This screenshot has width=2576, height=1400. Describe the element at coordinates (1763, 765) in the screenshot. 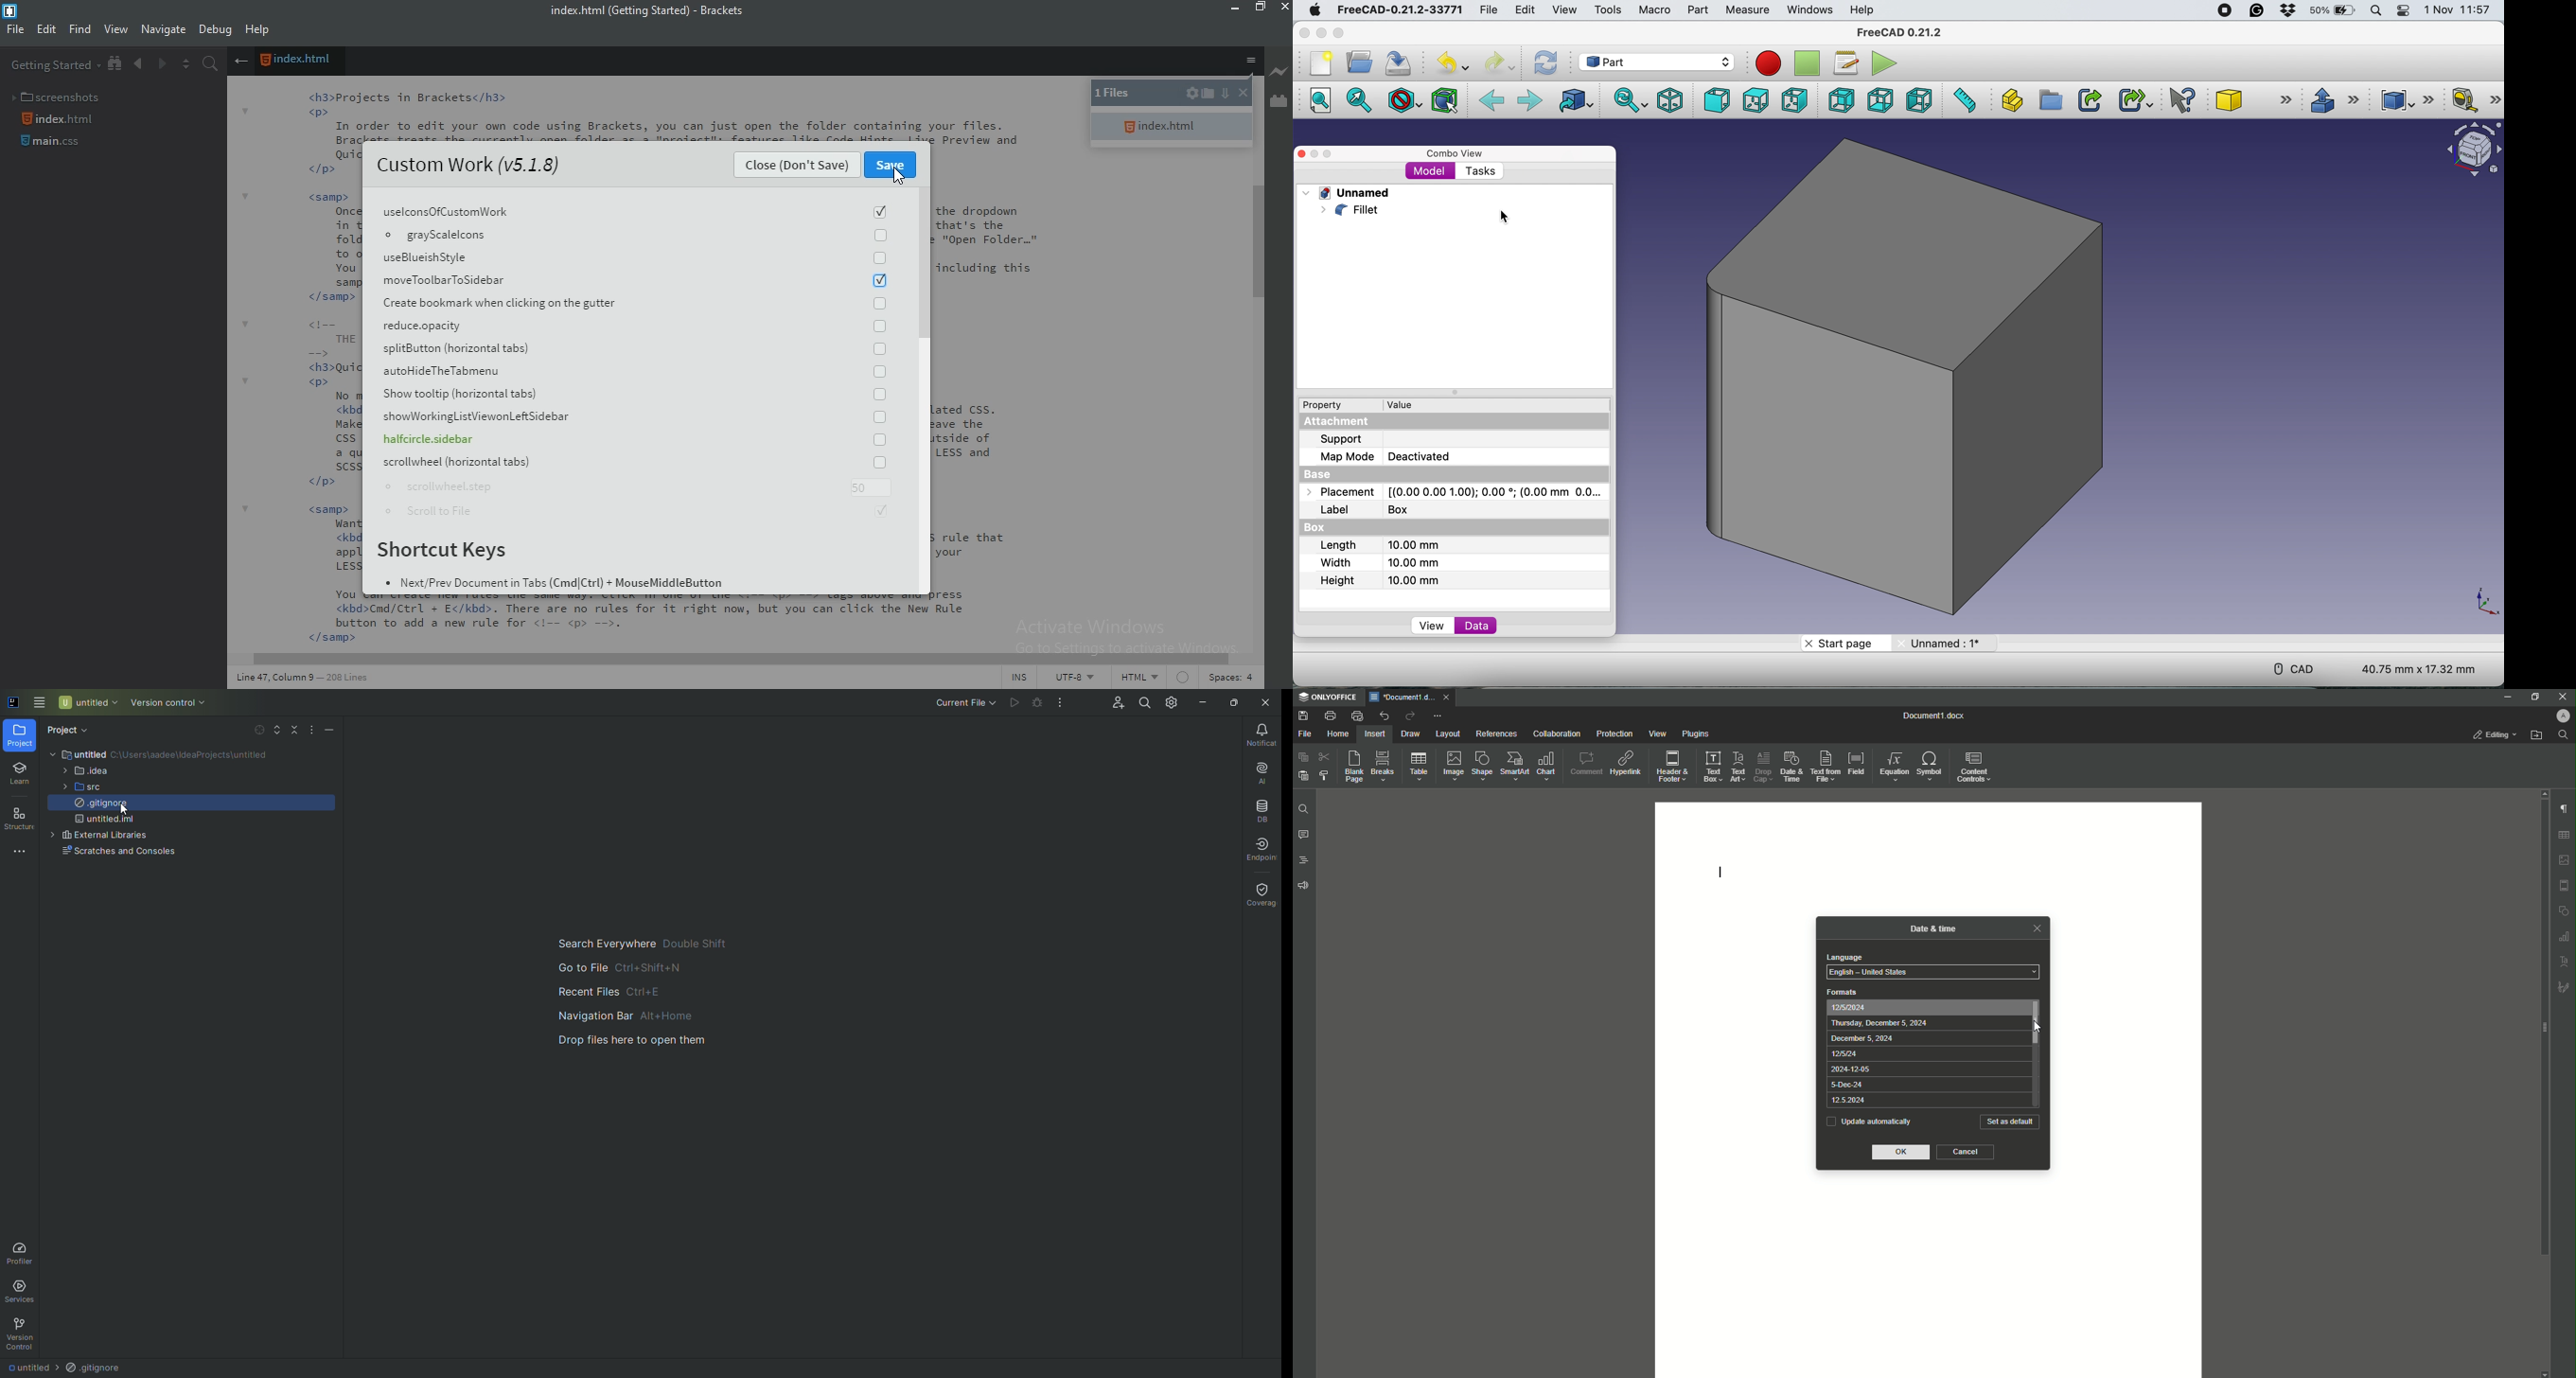

I see `Drop Cap` at that location.